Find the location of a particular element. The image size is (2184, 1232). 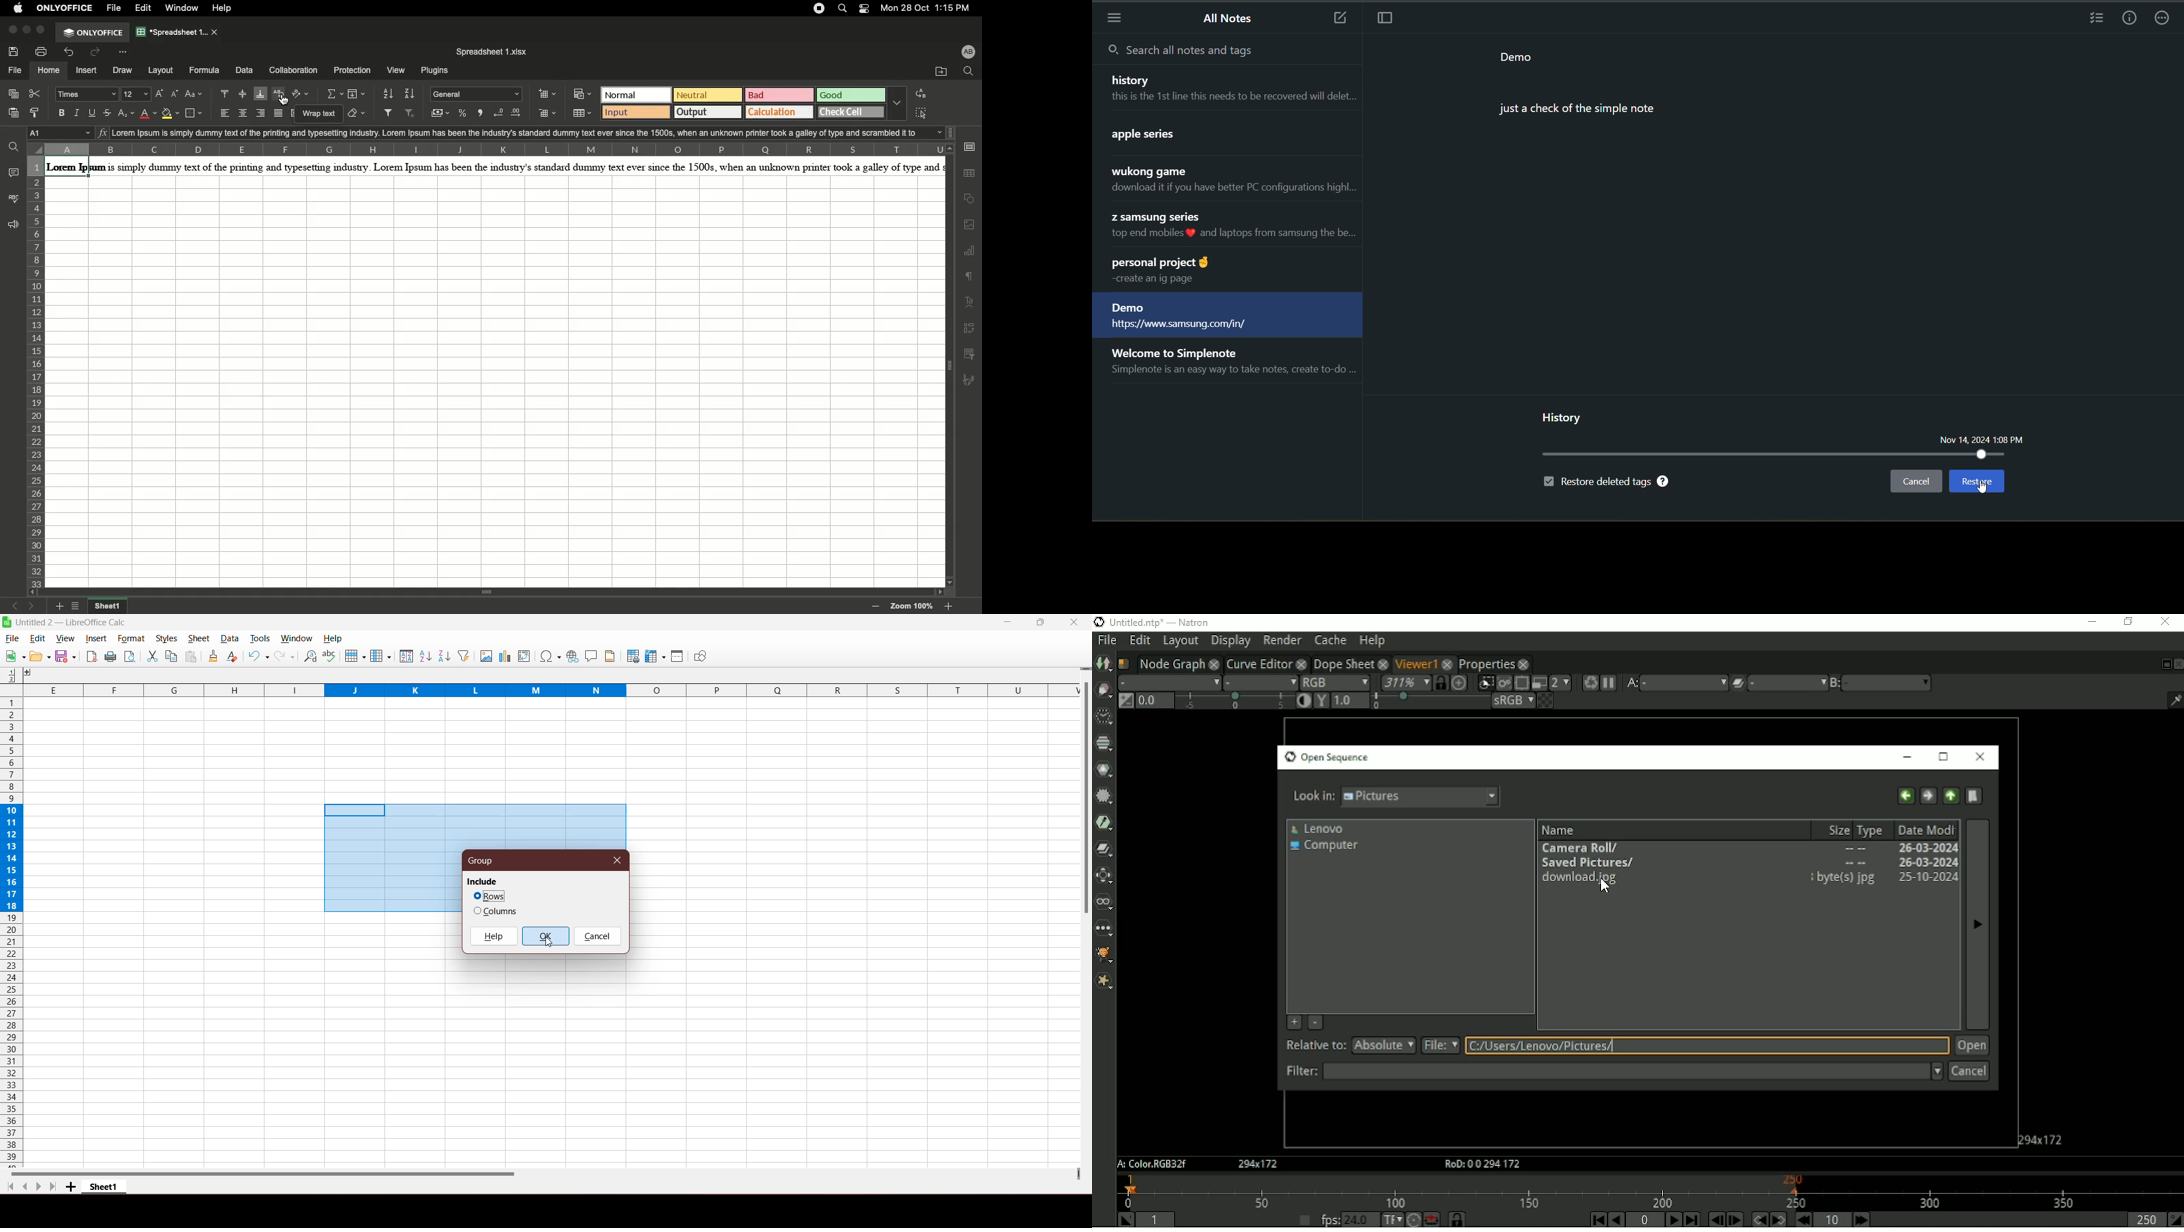

Cut is located at coordinates (38, 93).